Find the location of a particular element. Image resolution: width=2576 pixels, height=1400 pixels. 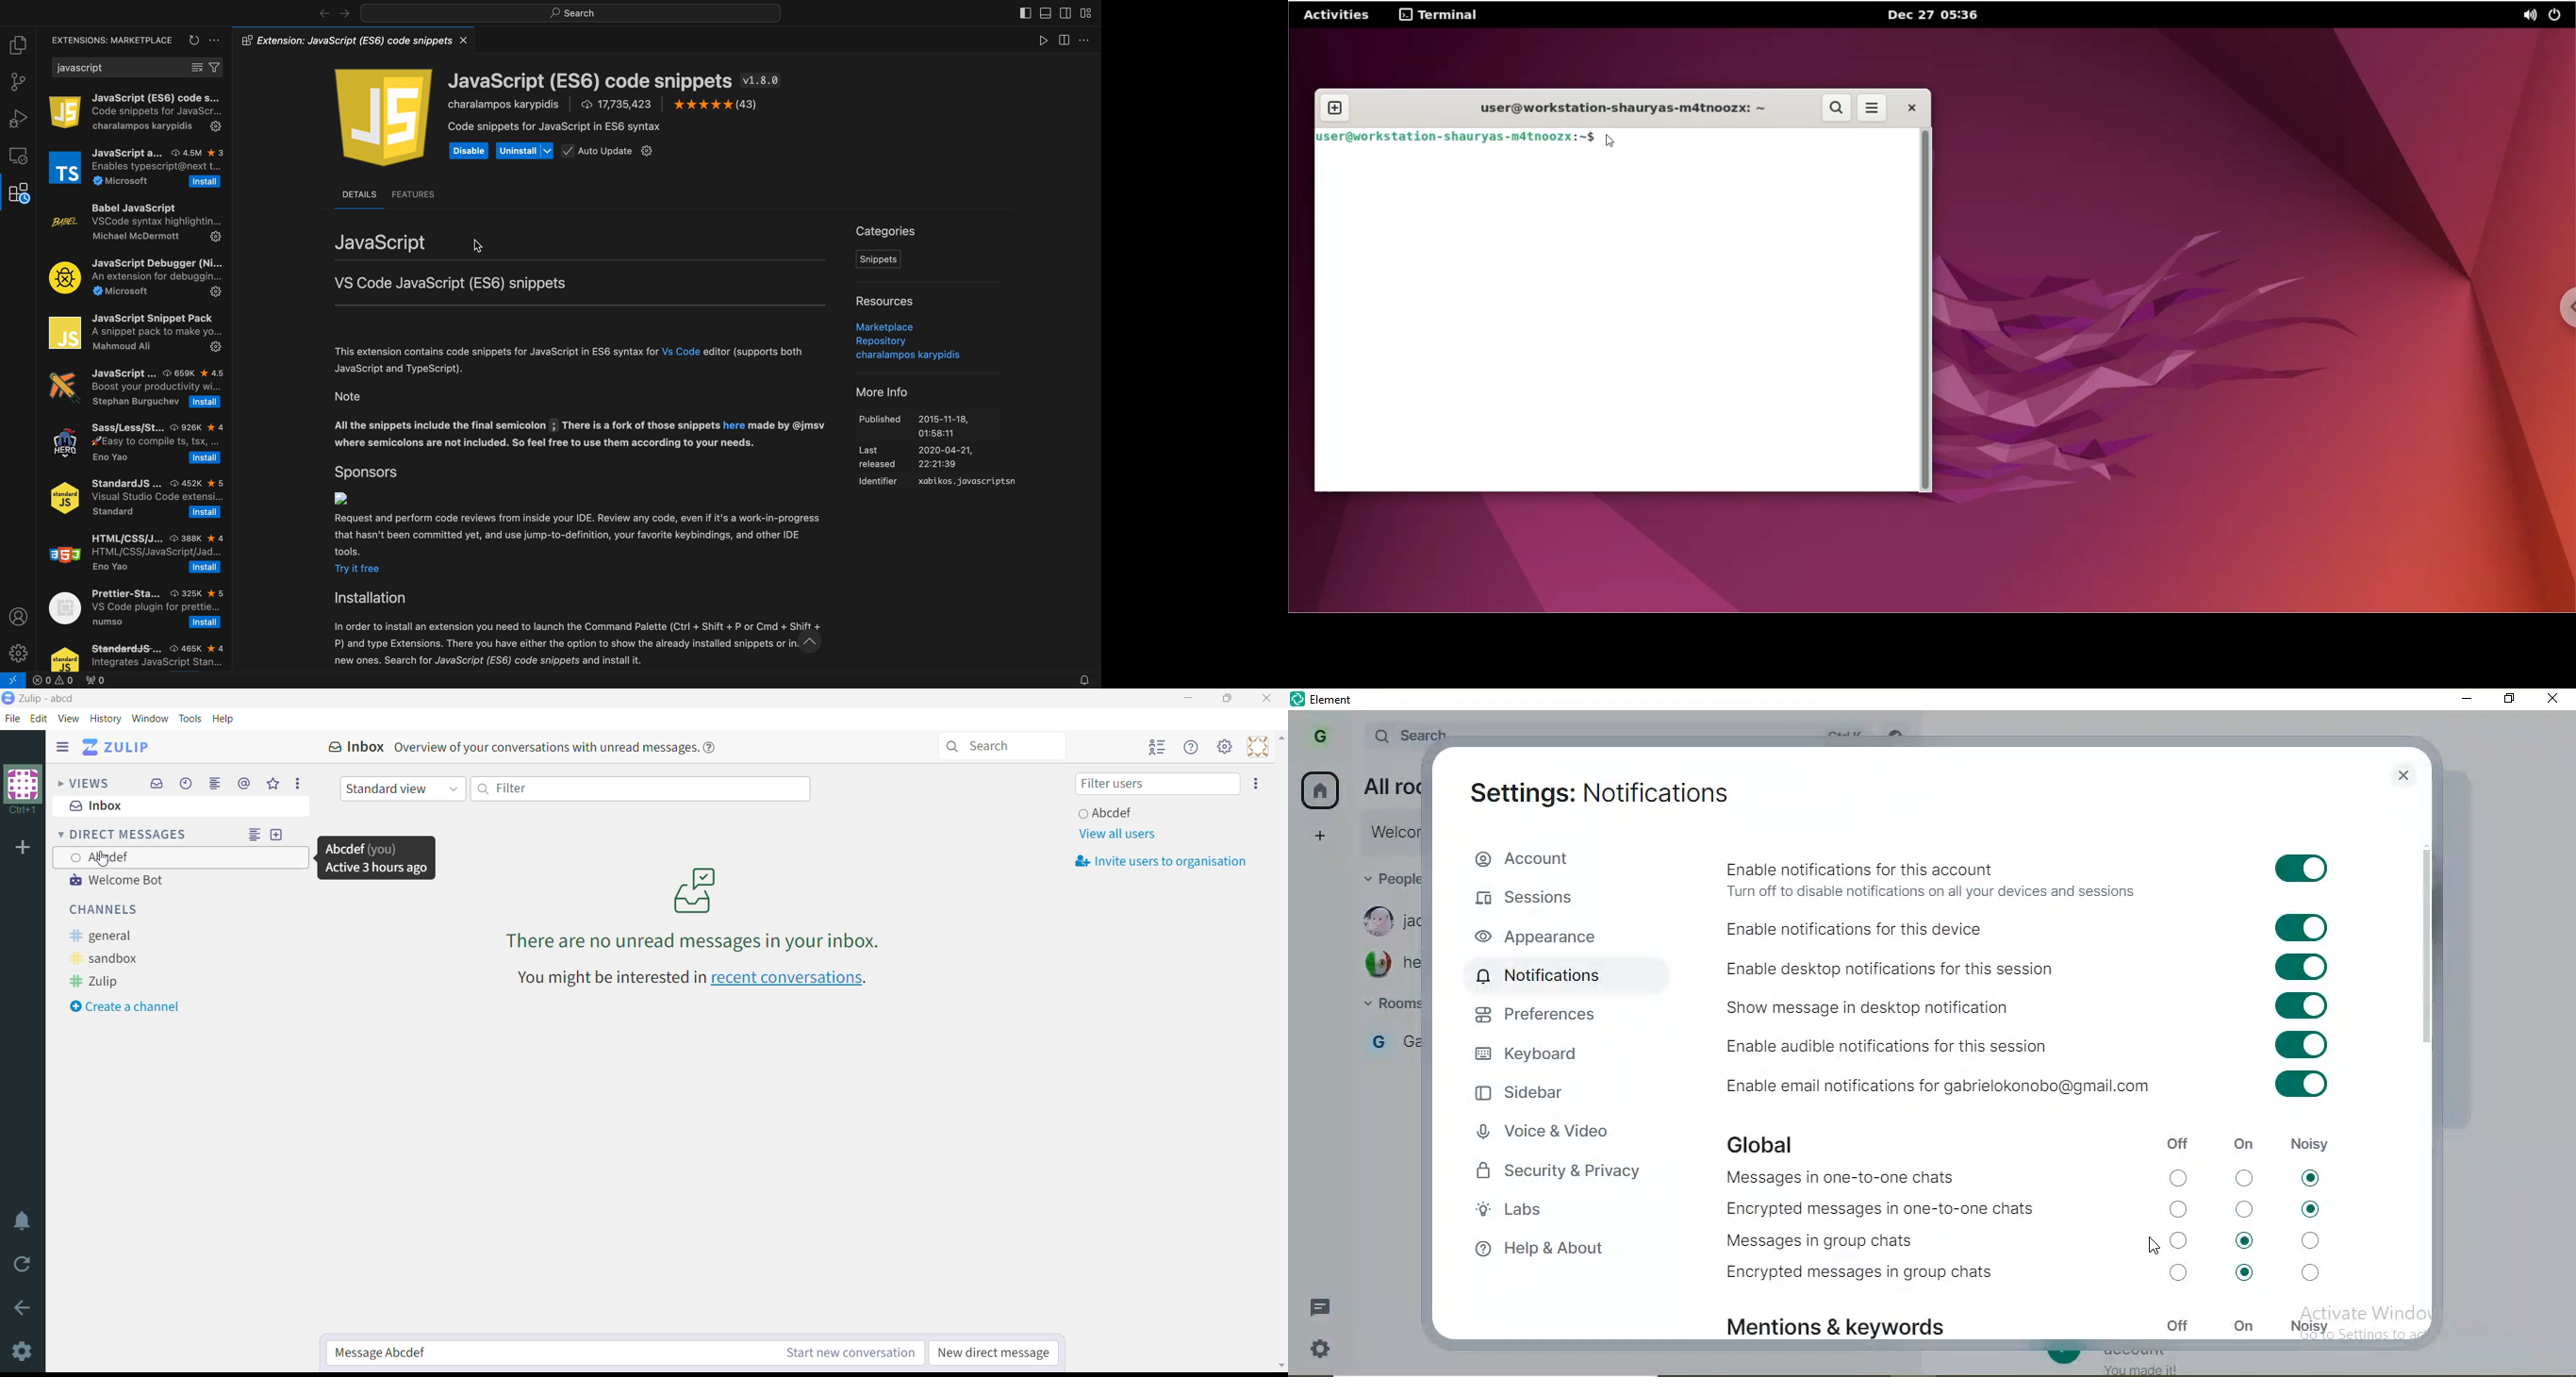

User and status is located at coordinates (376, 858).